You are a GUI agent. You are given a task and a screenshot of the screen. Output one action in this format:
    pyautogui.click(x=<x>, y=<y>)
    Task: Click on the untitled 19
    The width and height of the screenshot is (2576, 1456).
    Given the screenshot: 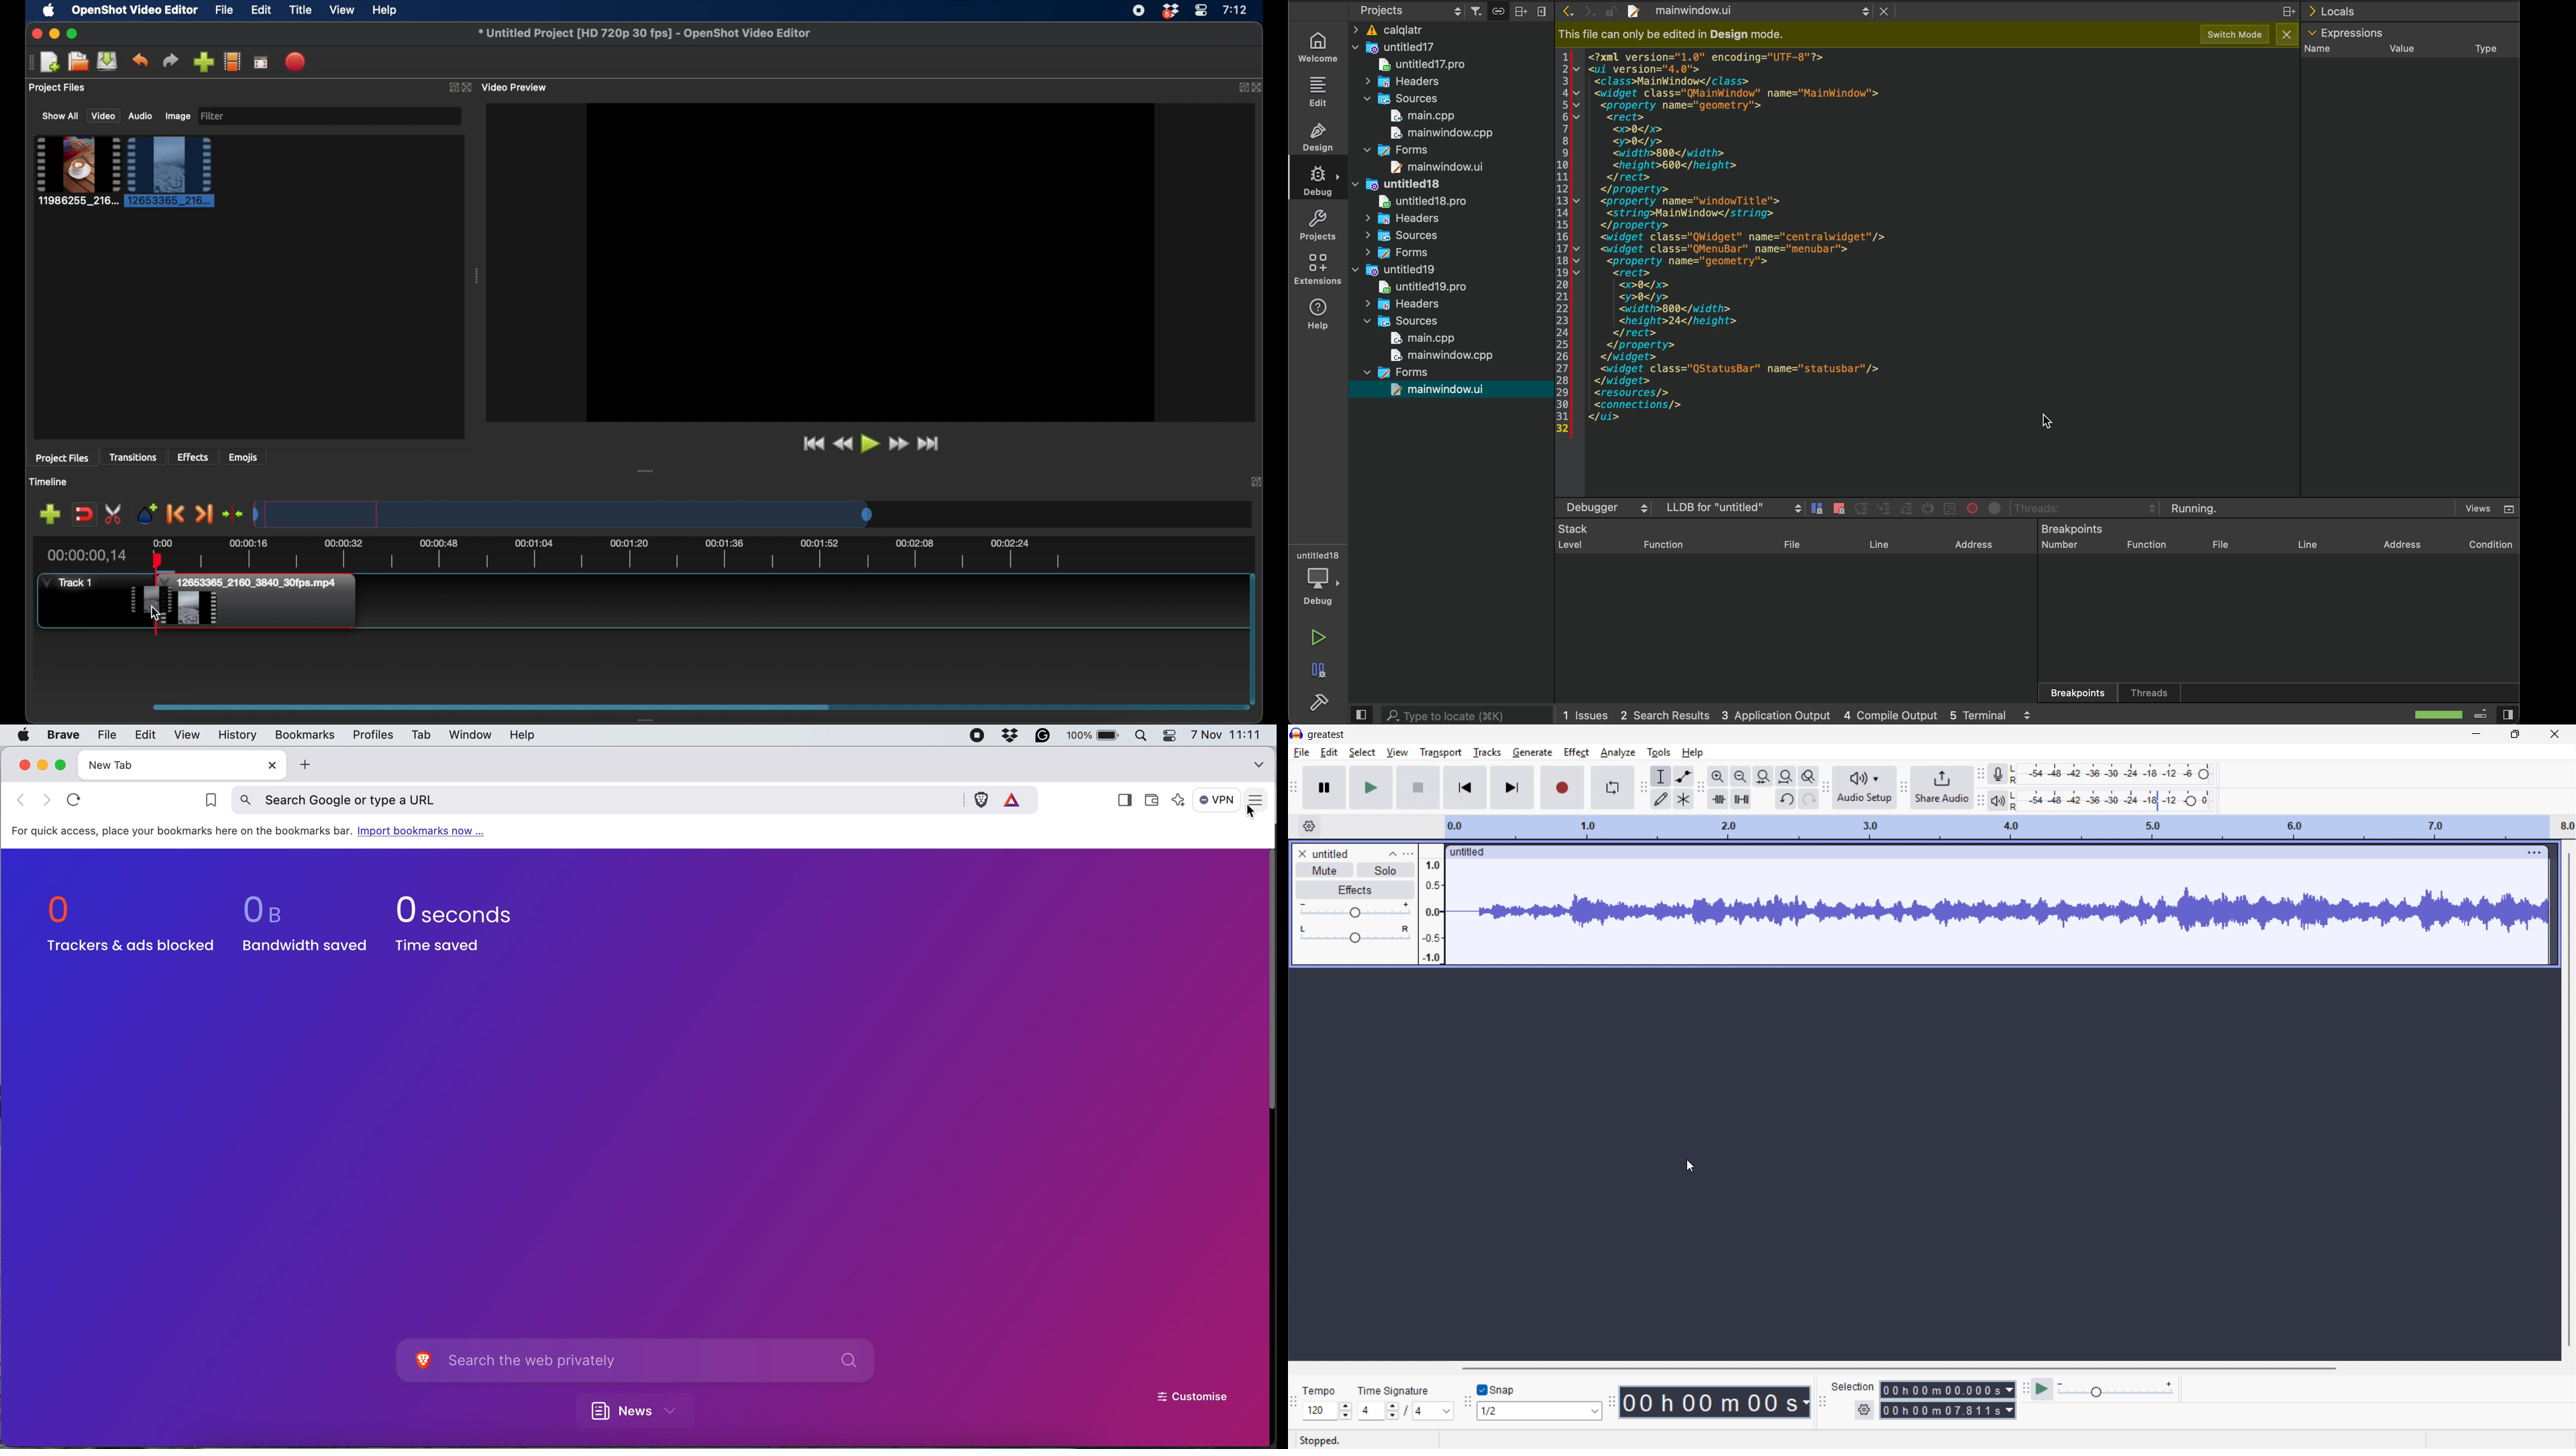 What is the action you would take?
    pyautogui.click(x=1393, y=271)
    